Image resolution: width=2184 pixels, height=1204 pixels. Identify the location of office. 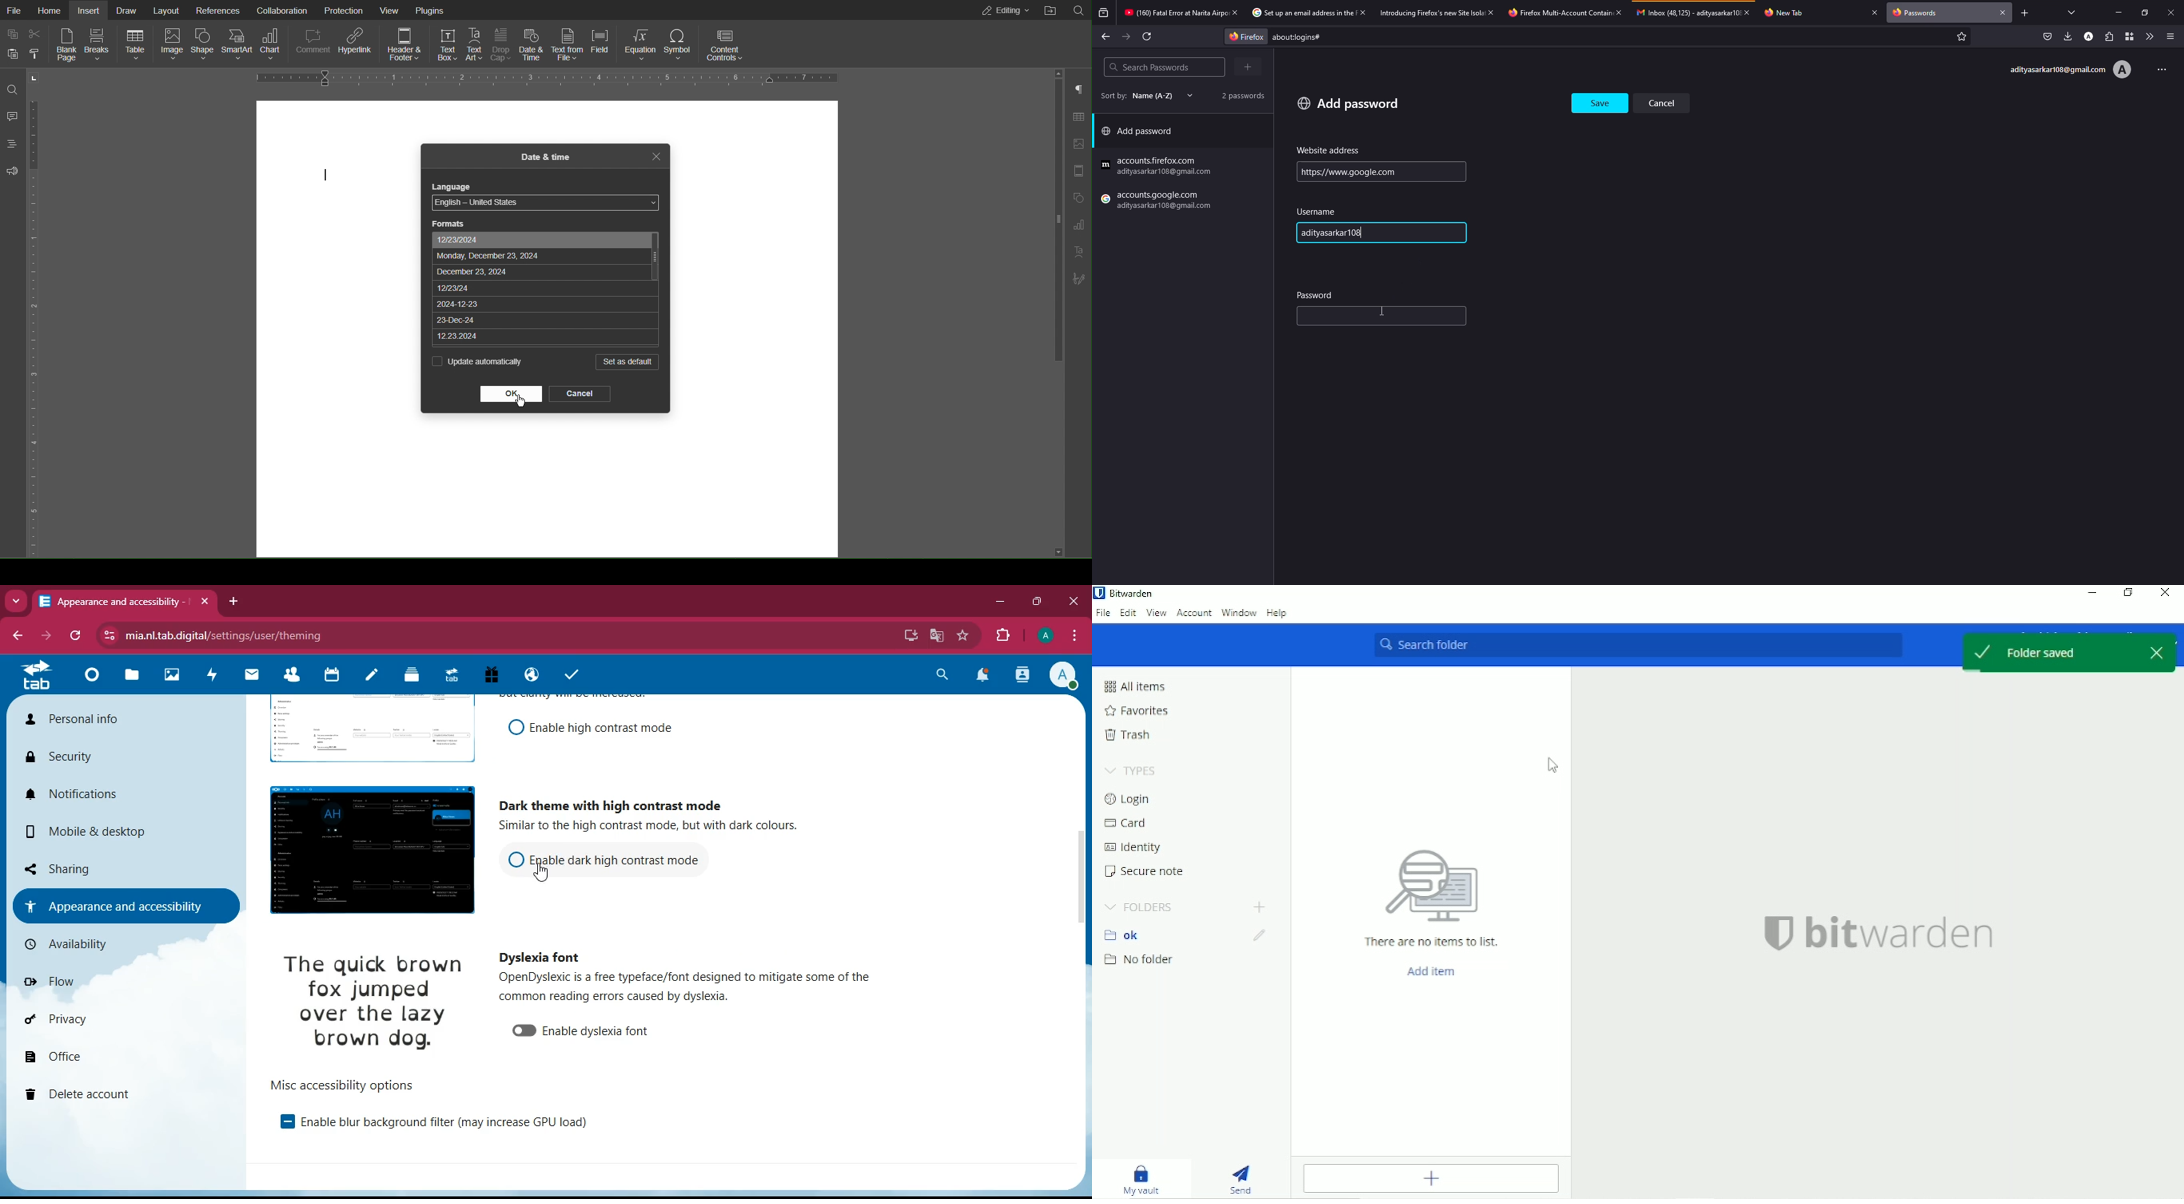
(80, 1057).